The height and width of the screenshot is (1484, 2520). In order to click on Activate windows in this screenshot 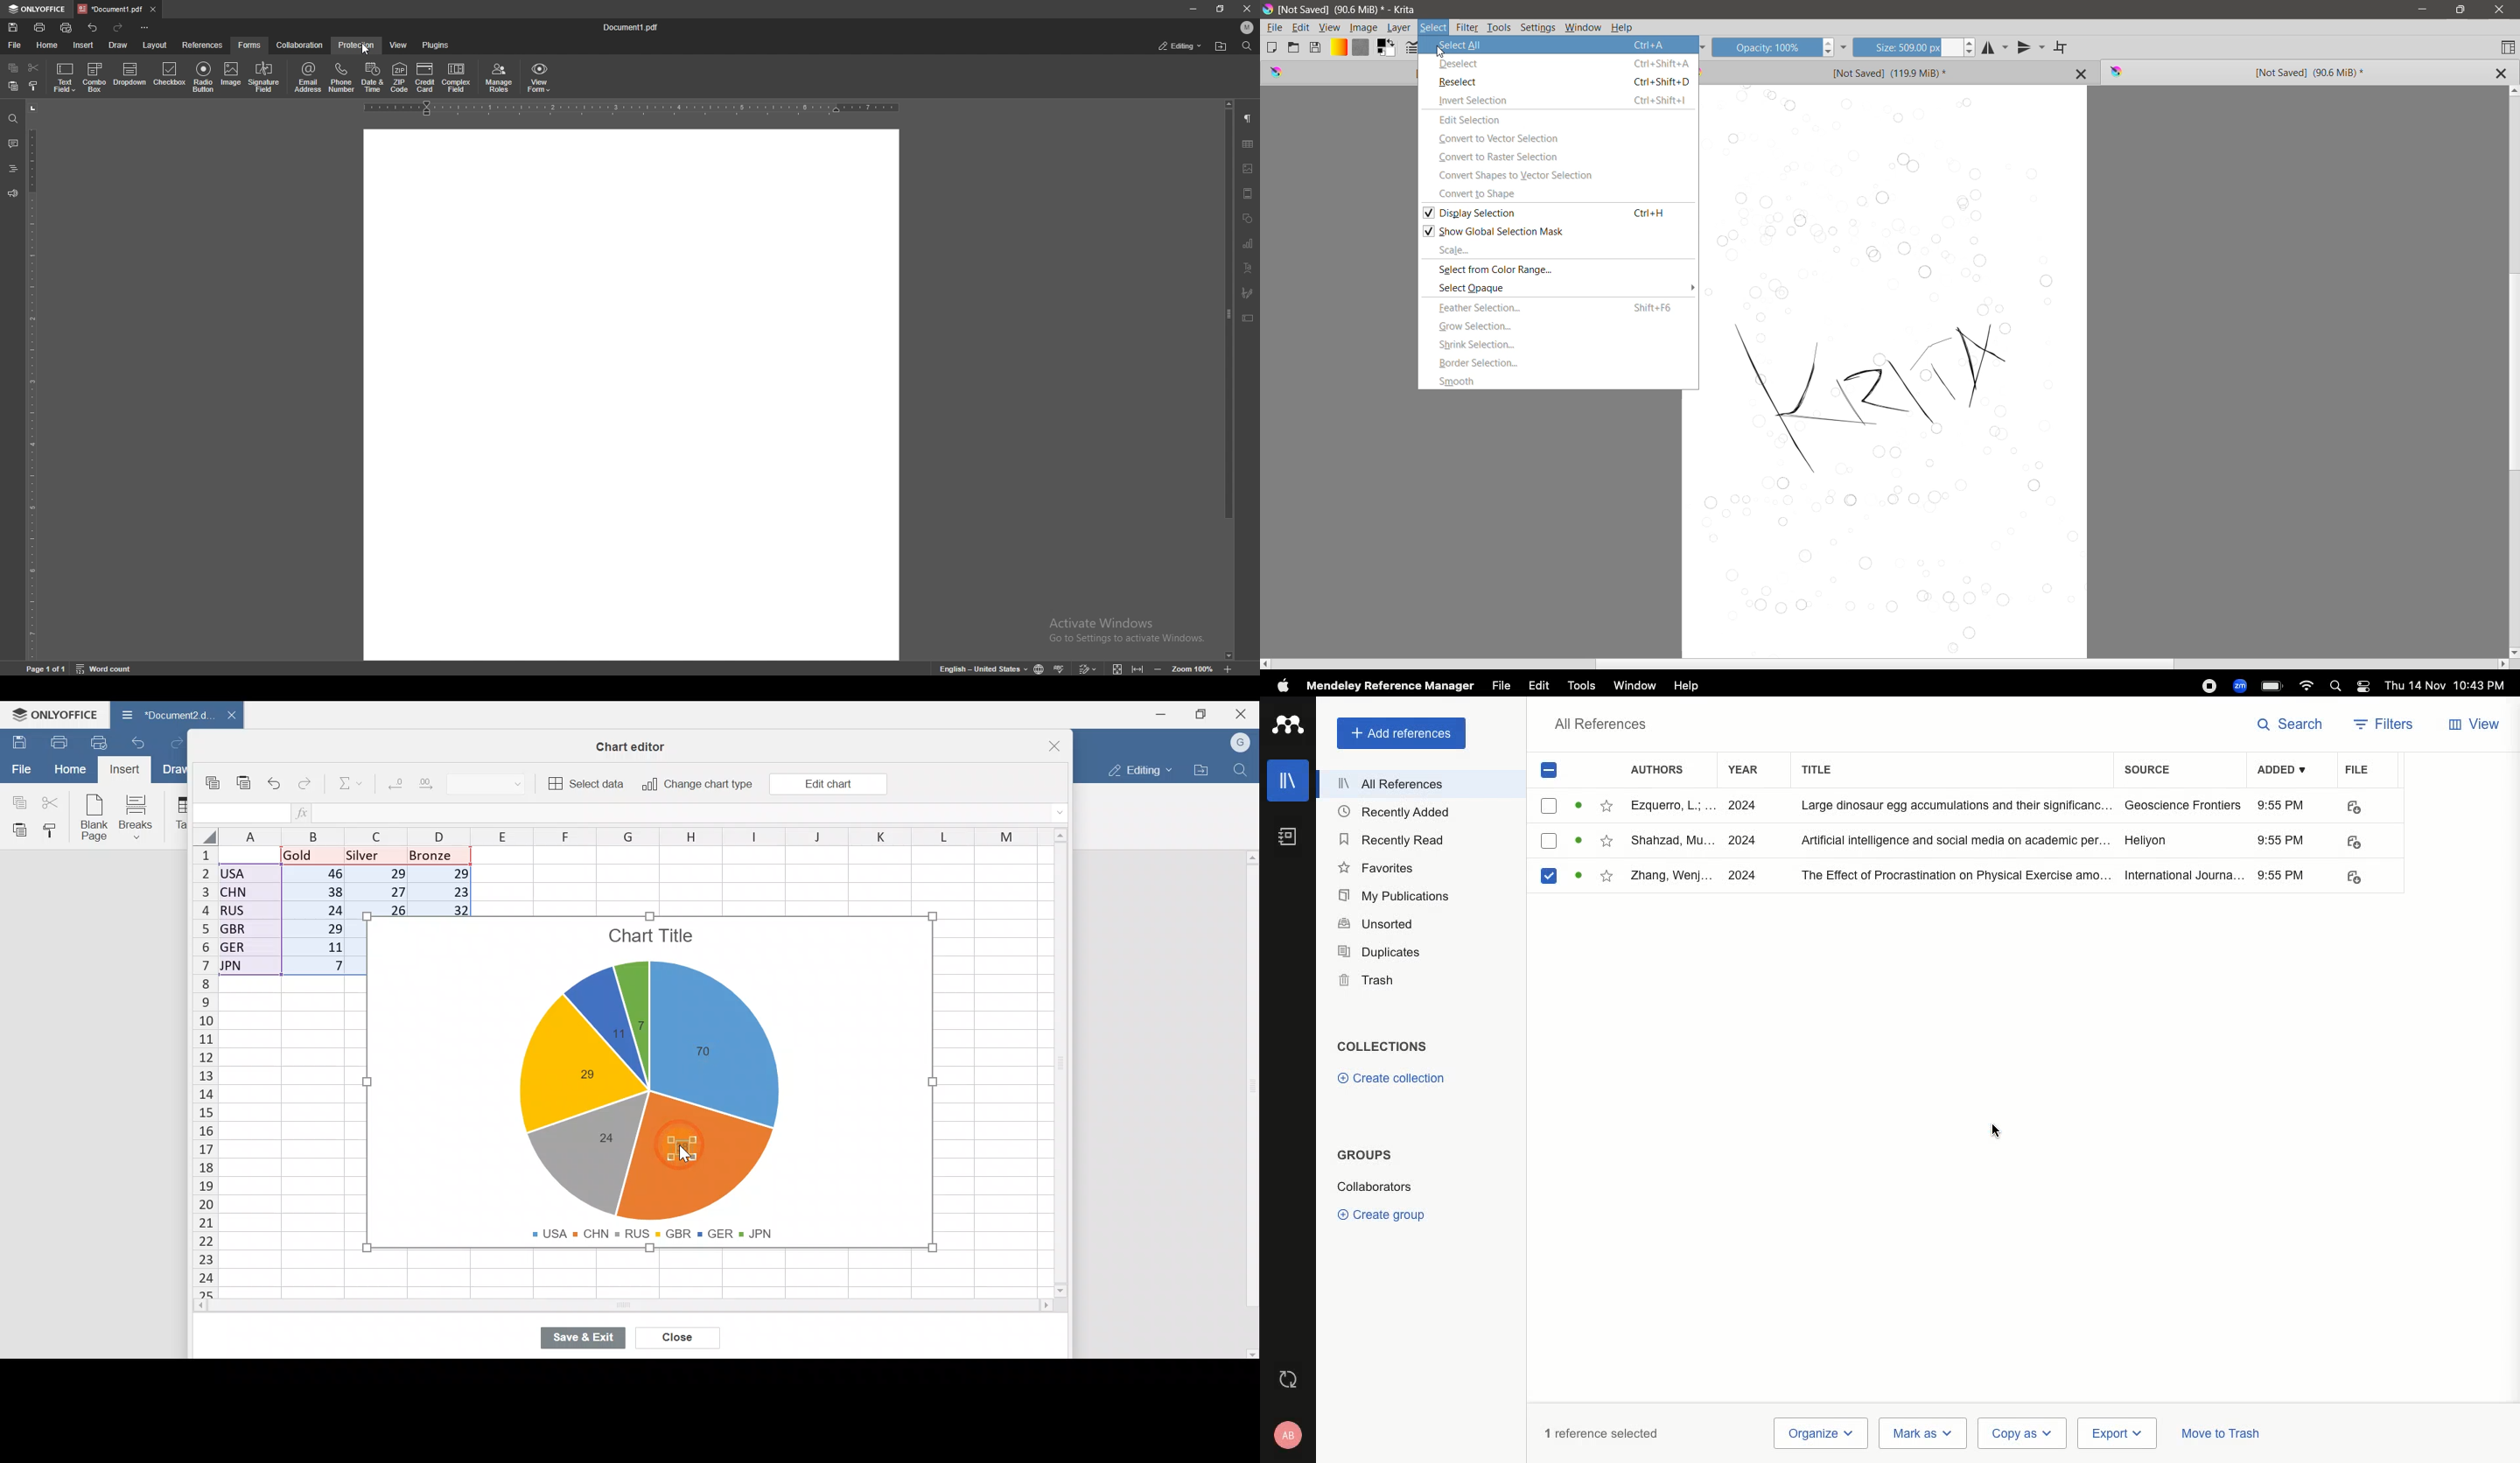, I will do `click(1116, 626)`.